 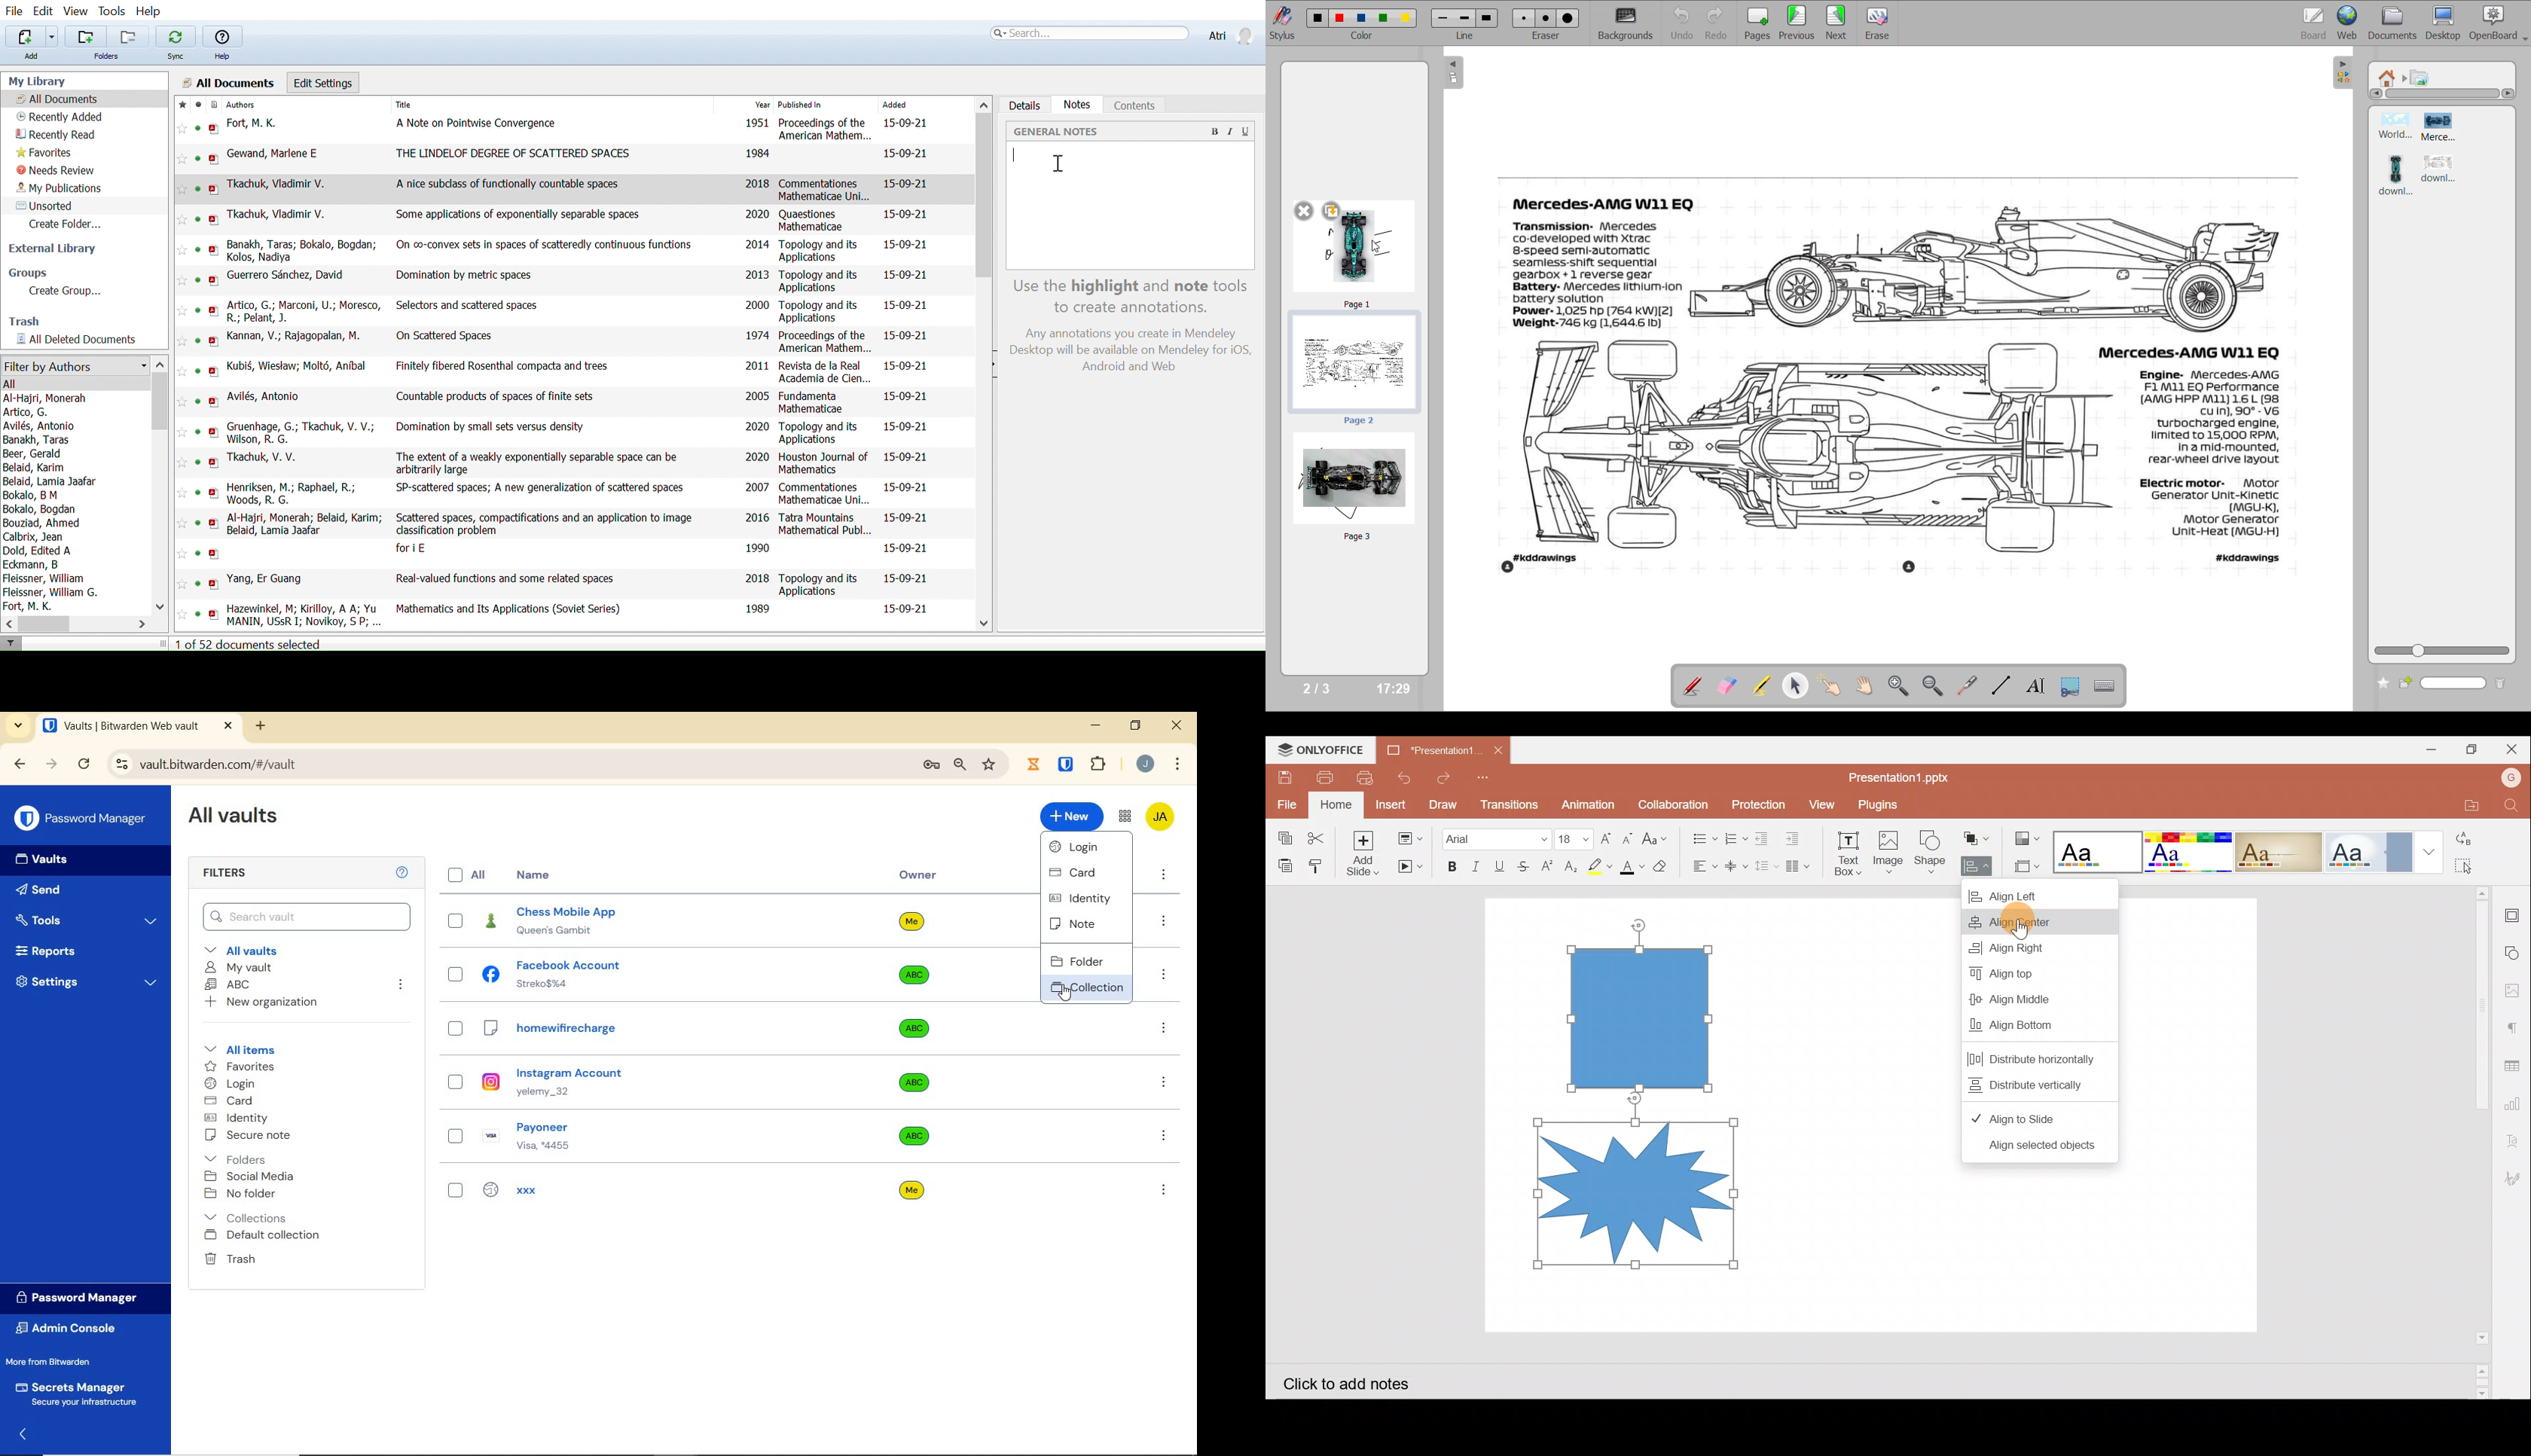 What do you see at coordinates (2279, 850) in the screenshot?
I see `Classic` at bounding box center [2279, 850].